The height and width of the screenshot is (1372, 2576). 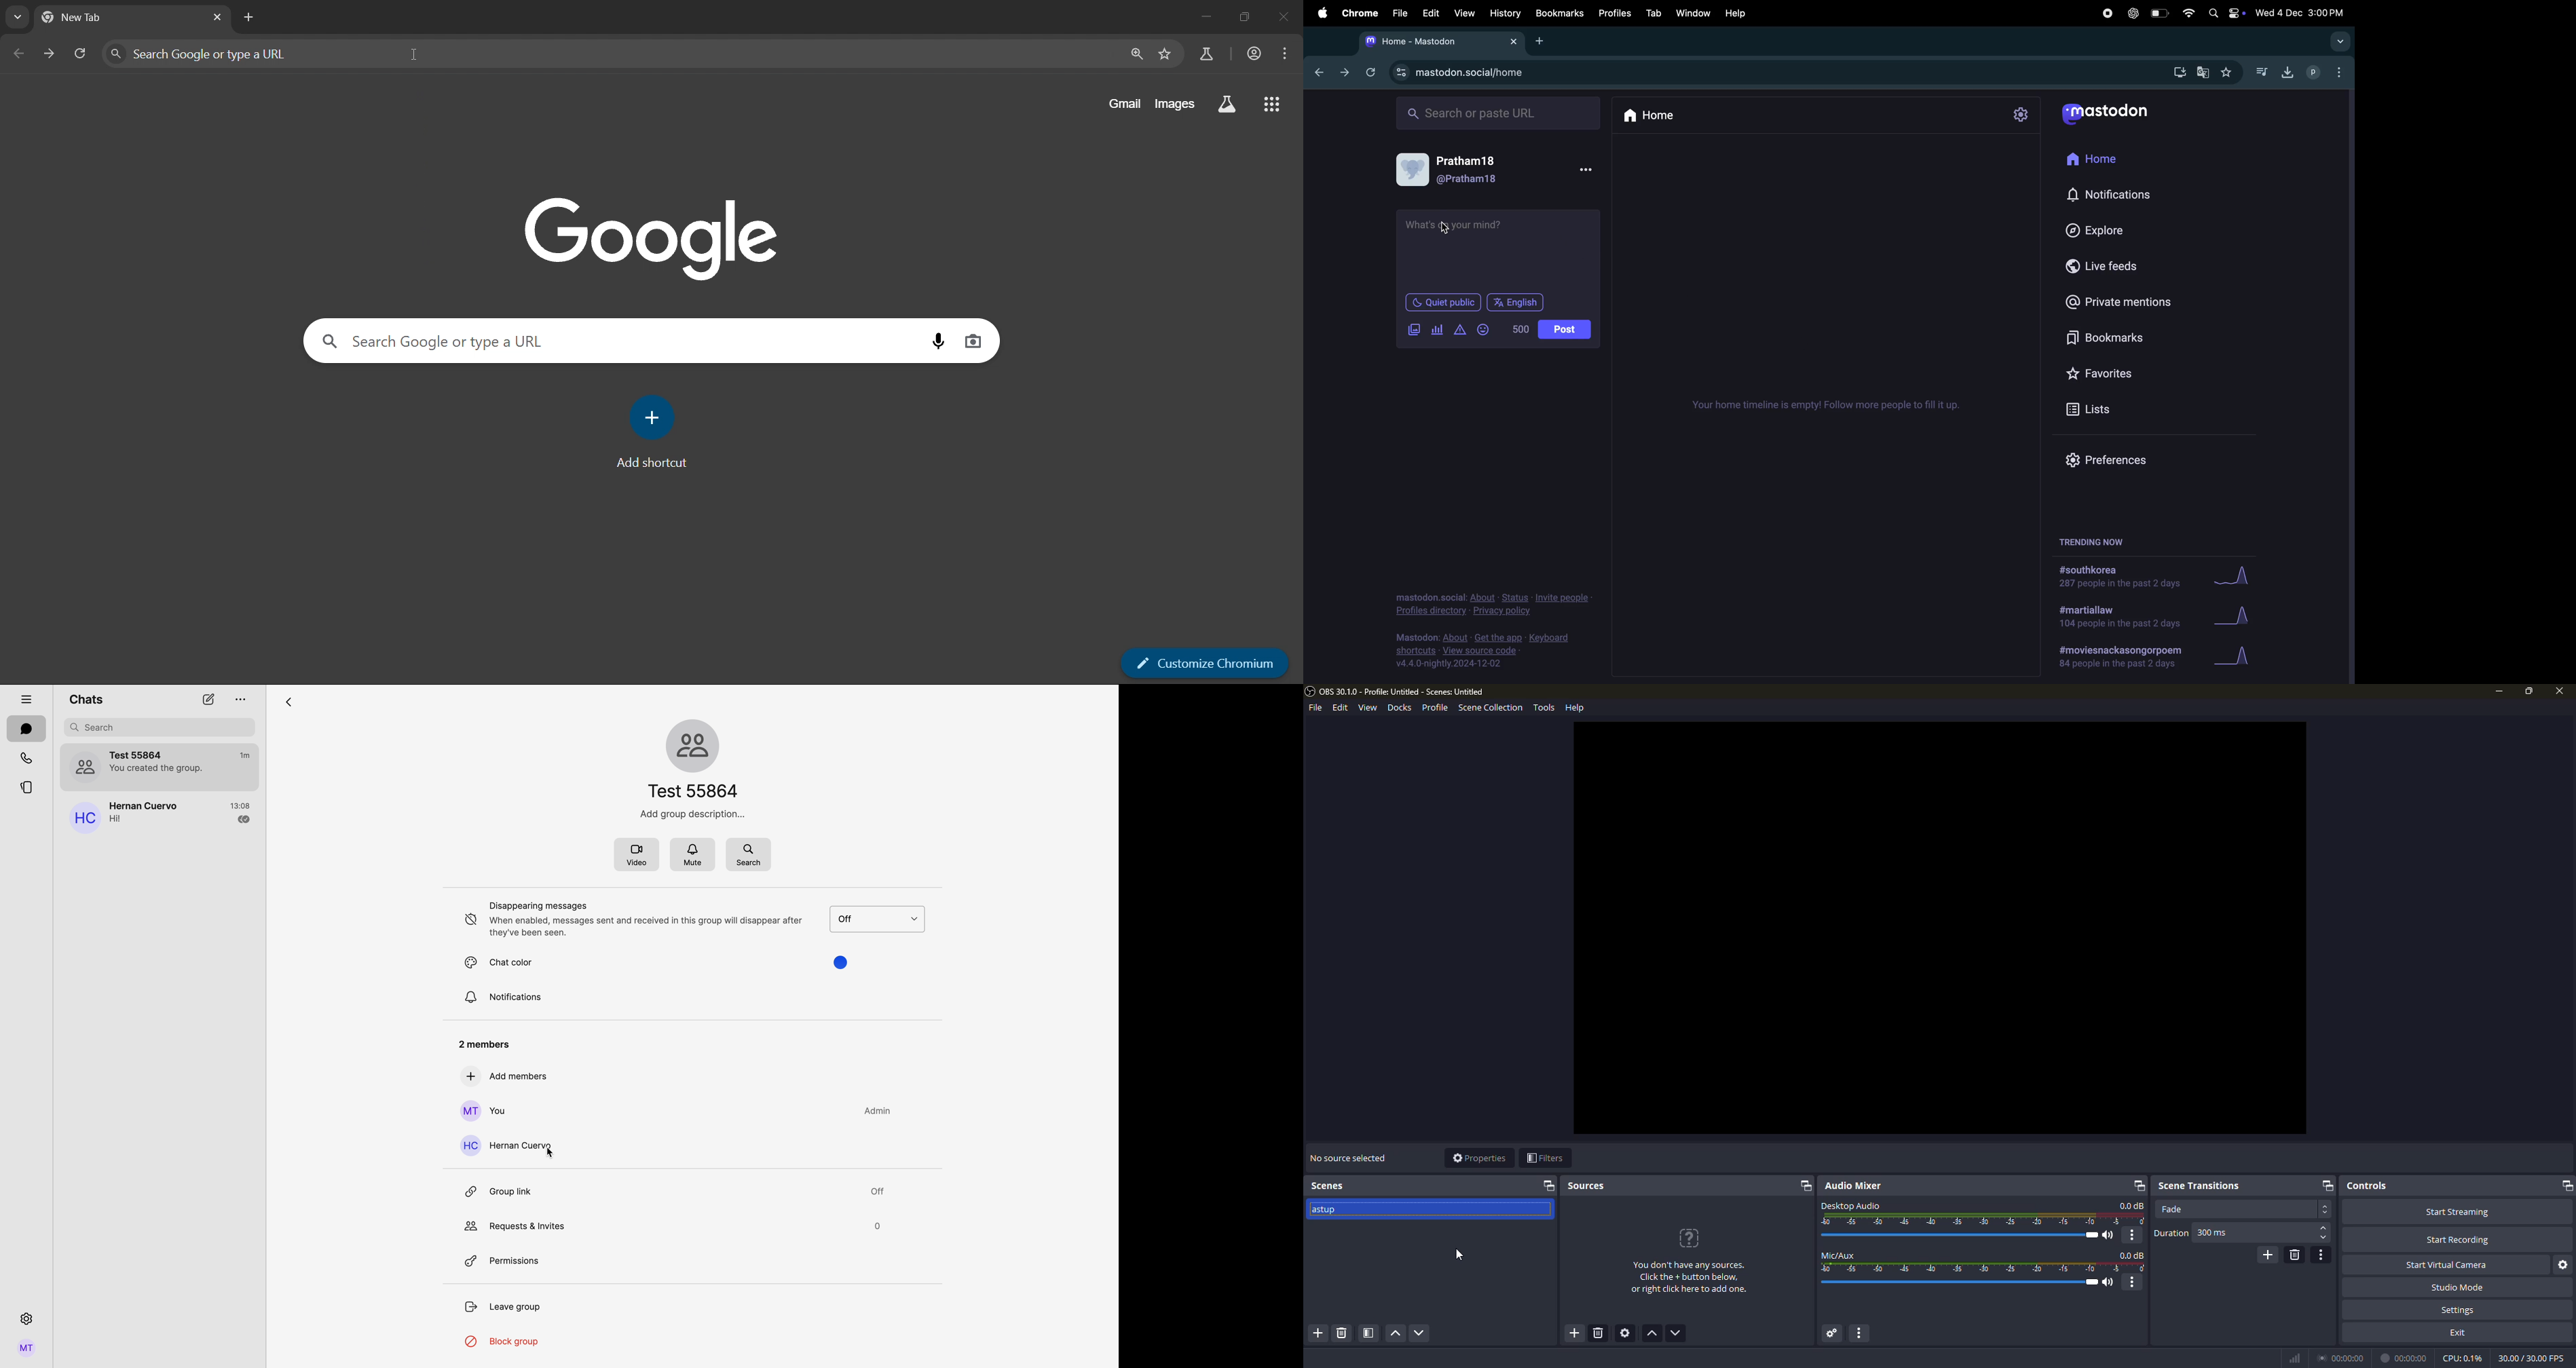 What do you see at coordinates (2133, 1255) in the screenshot?
I see `db` at bounding box center [2133, 1255].